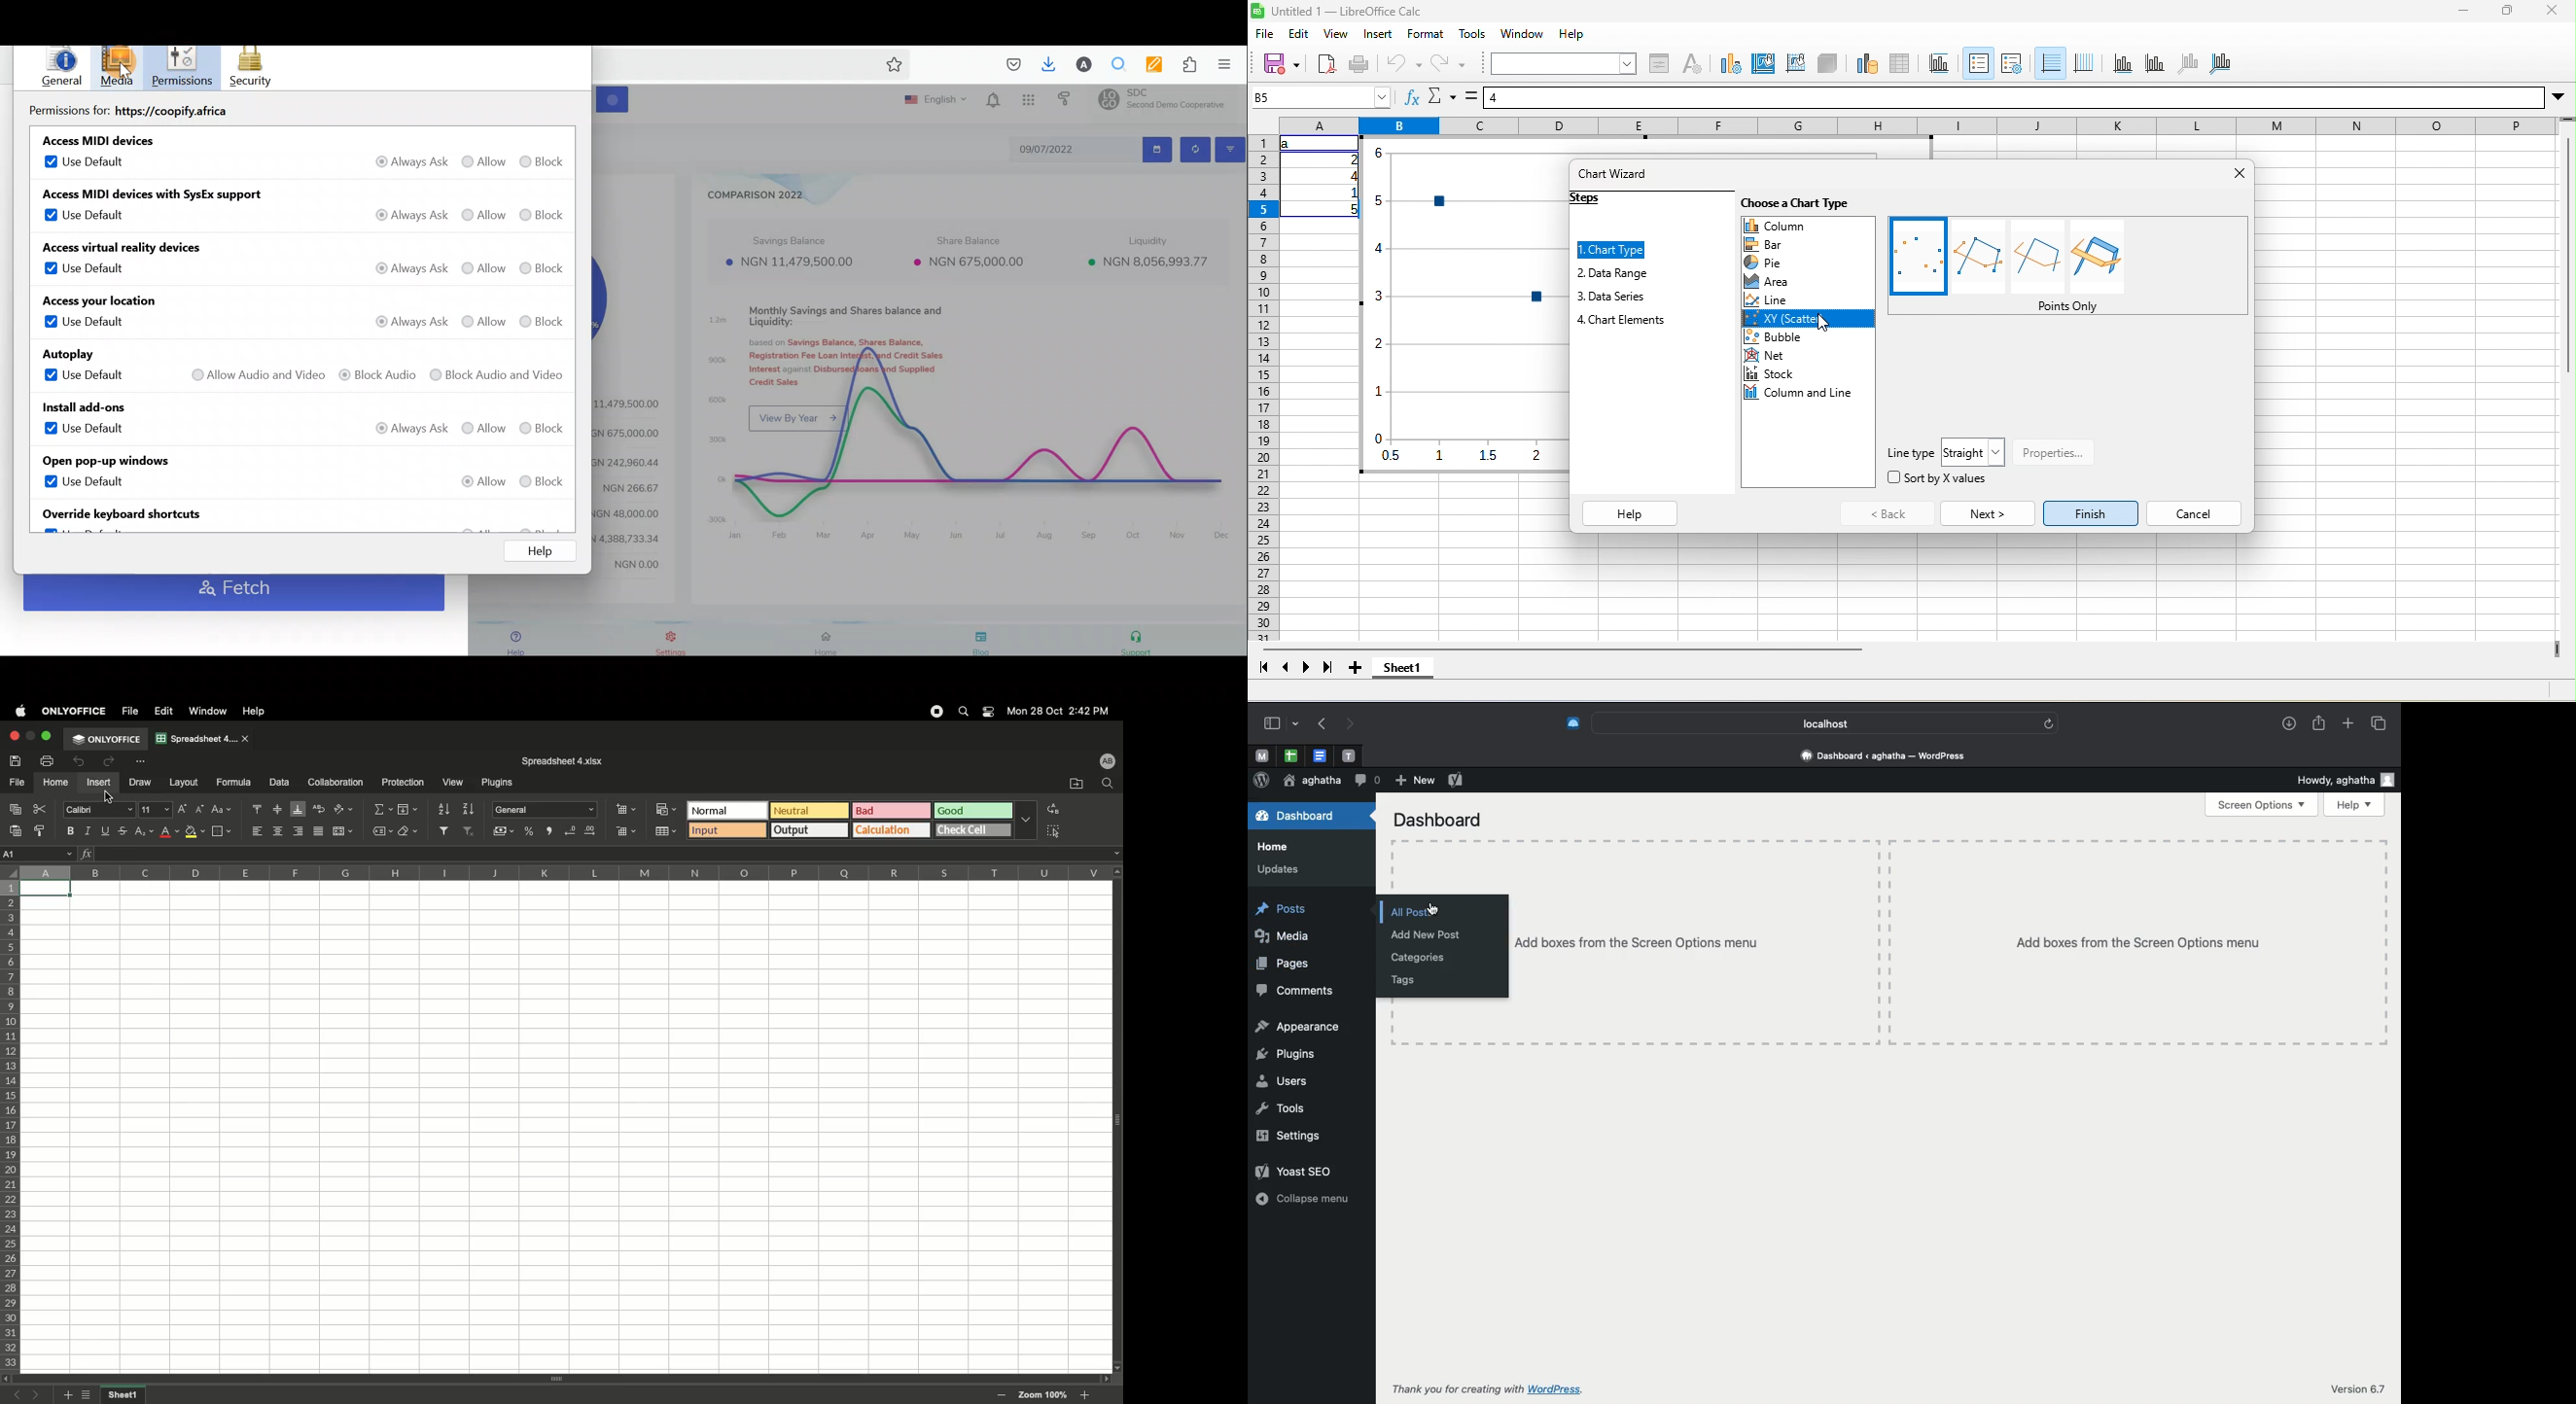 This screenshot has height=1428, width=2576. Describe the element at coordinates (1442, 96) in the screenshot. I see `select function` at that location.